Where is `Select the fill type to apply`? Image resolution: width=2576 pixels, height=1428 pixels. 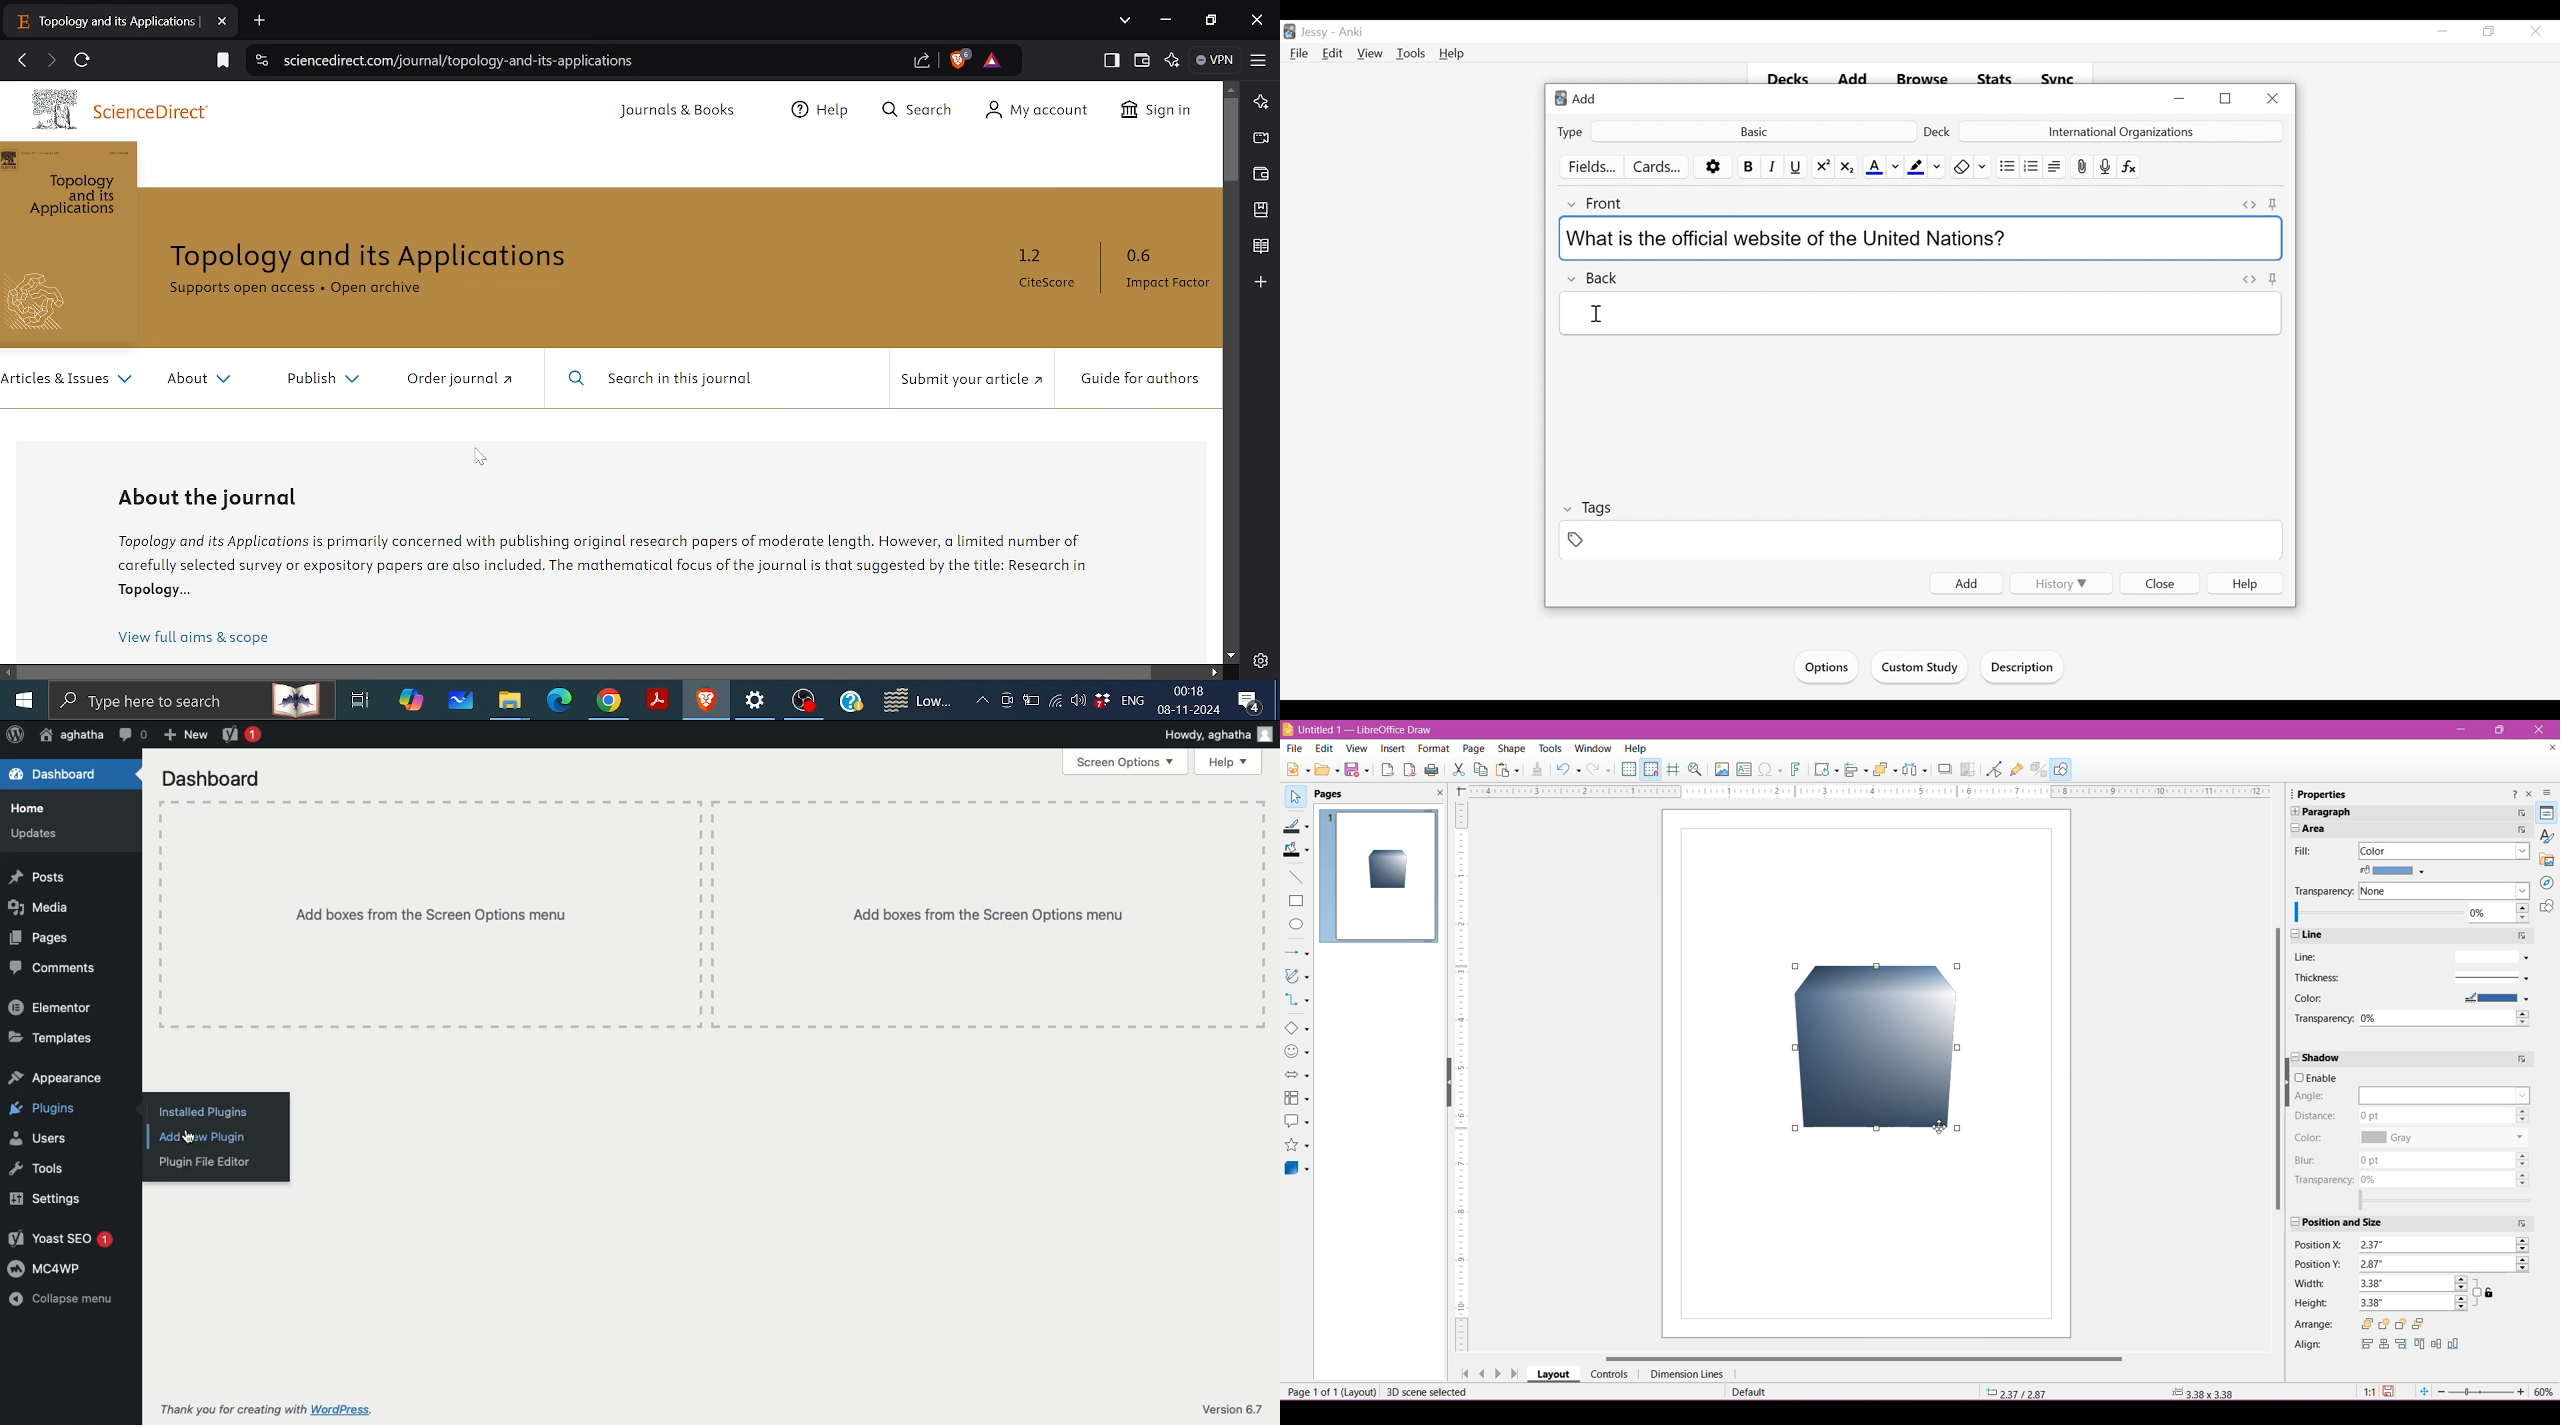
Select the fill type to apply is located at coordinates (2444, 851).